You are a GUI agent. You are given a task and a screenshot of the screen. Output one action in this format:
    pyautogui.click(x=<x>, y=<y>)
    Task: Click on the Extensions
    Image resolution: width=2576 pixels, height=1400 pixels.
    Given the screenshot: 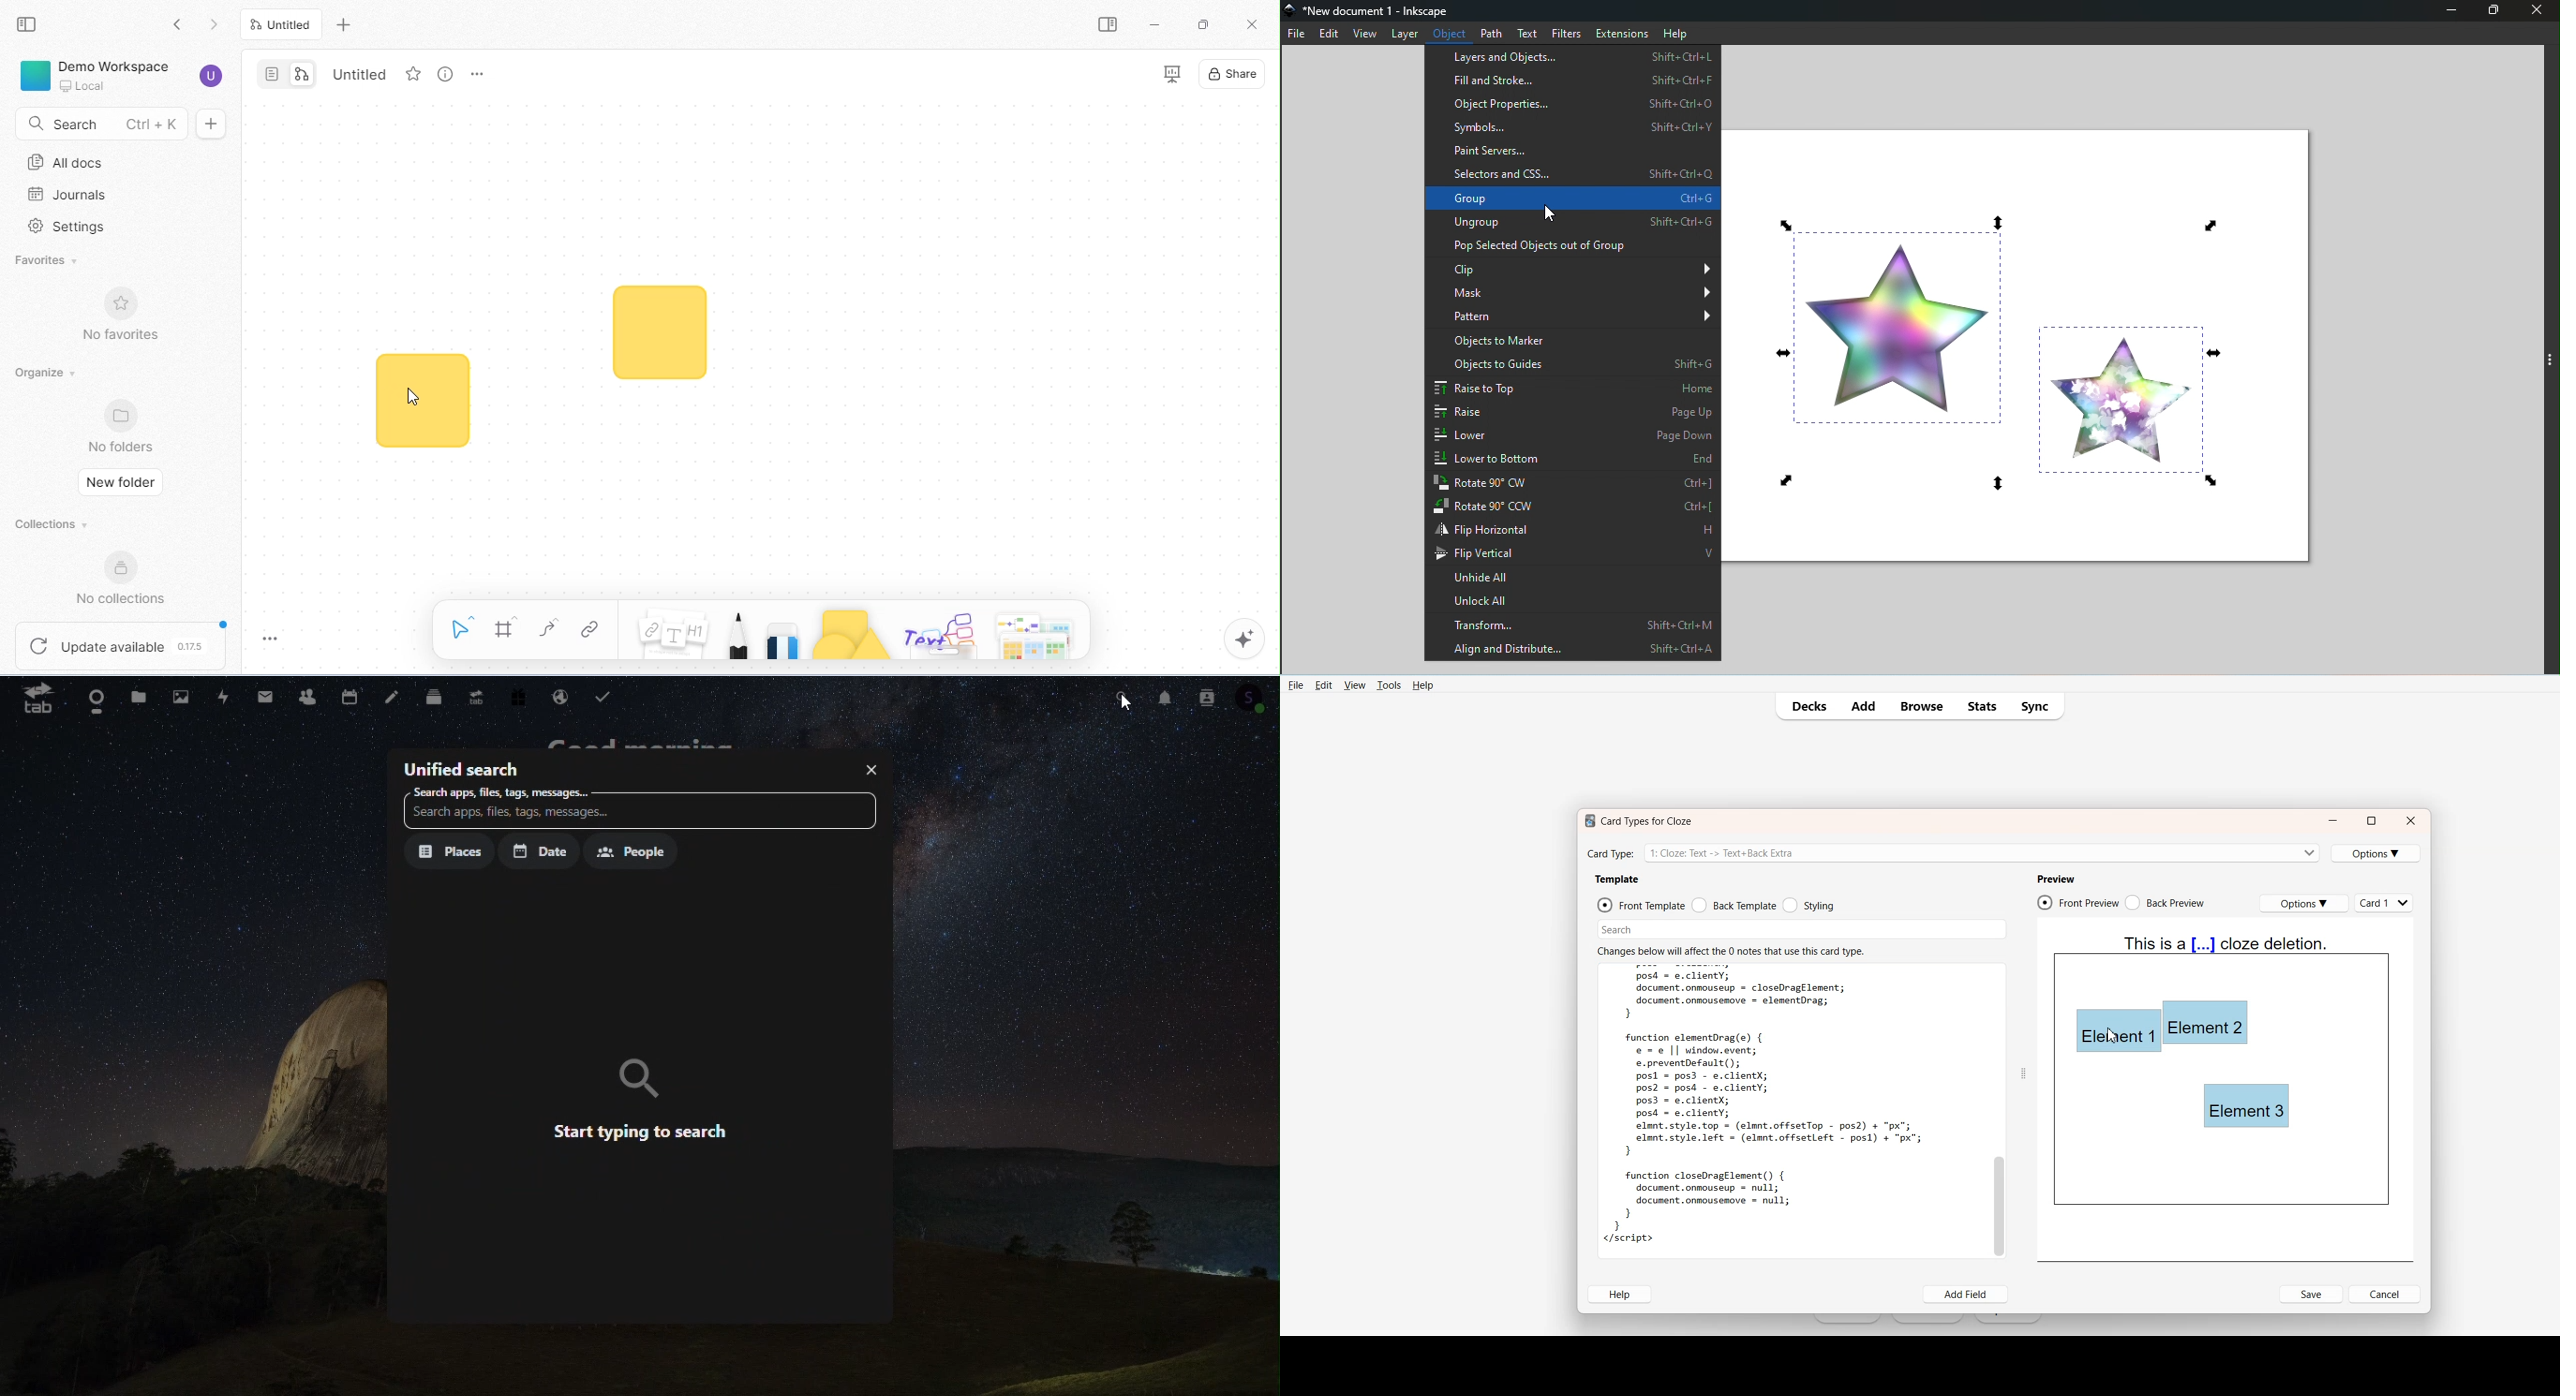 What is the action you would take?
    pyautogui.click(x=1621, y=33)
    